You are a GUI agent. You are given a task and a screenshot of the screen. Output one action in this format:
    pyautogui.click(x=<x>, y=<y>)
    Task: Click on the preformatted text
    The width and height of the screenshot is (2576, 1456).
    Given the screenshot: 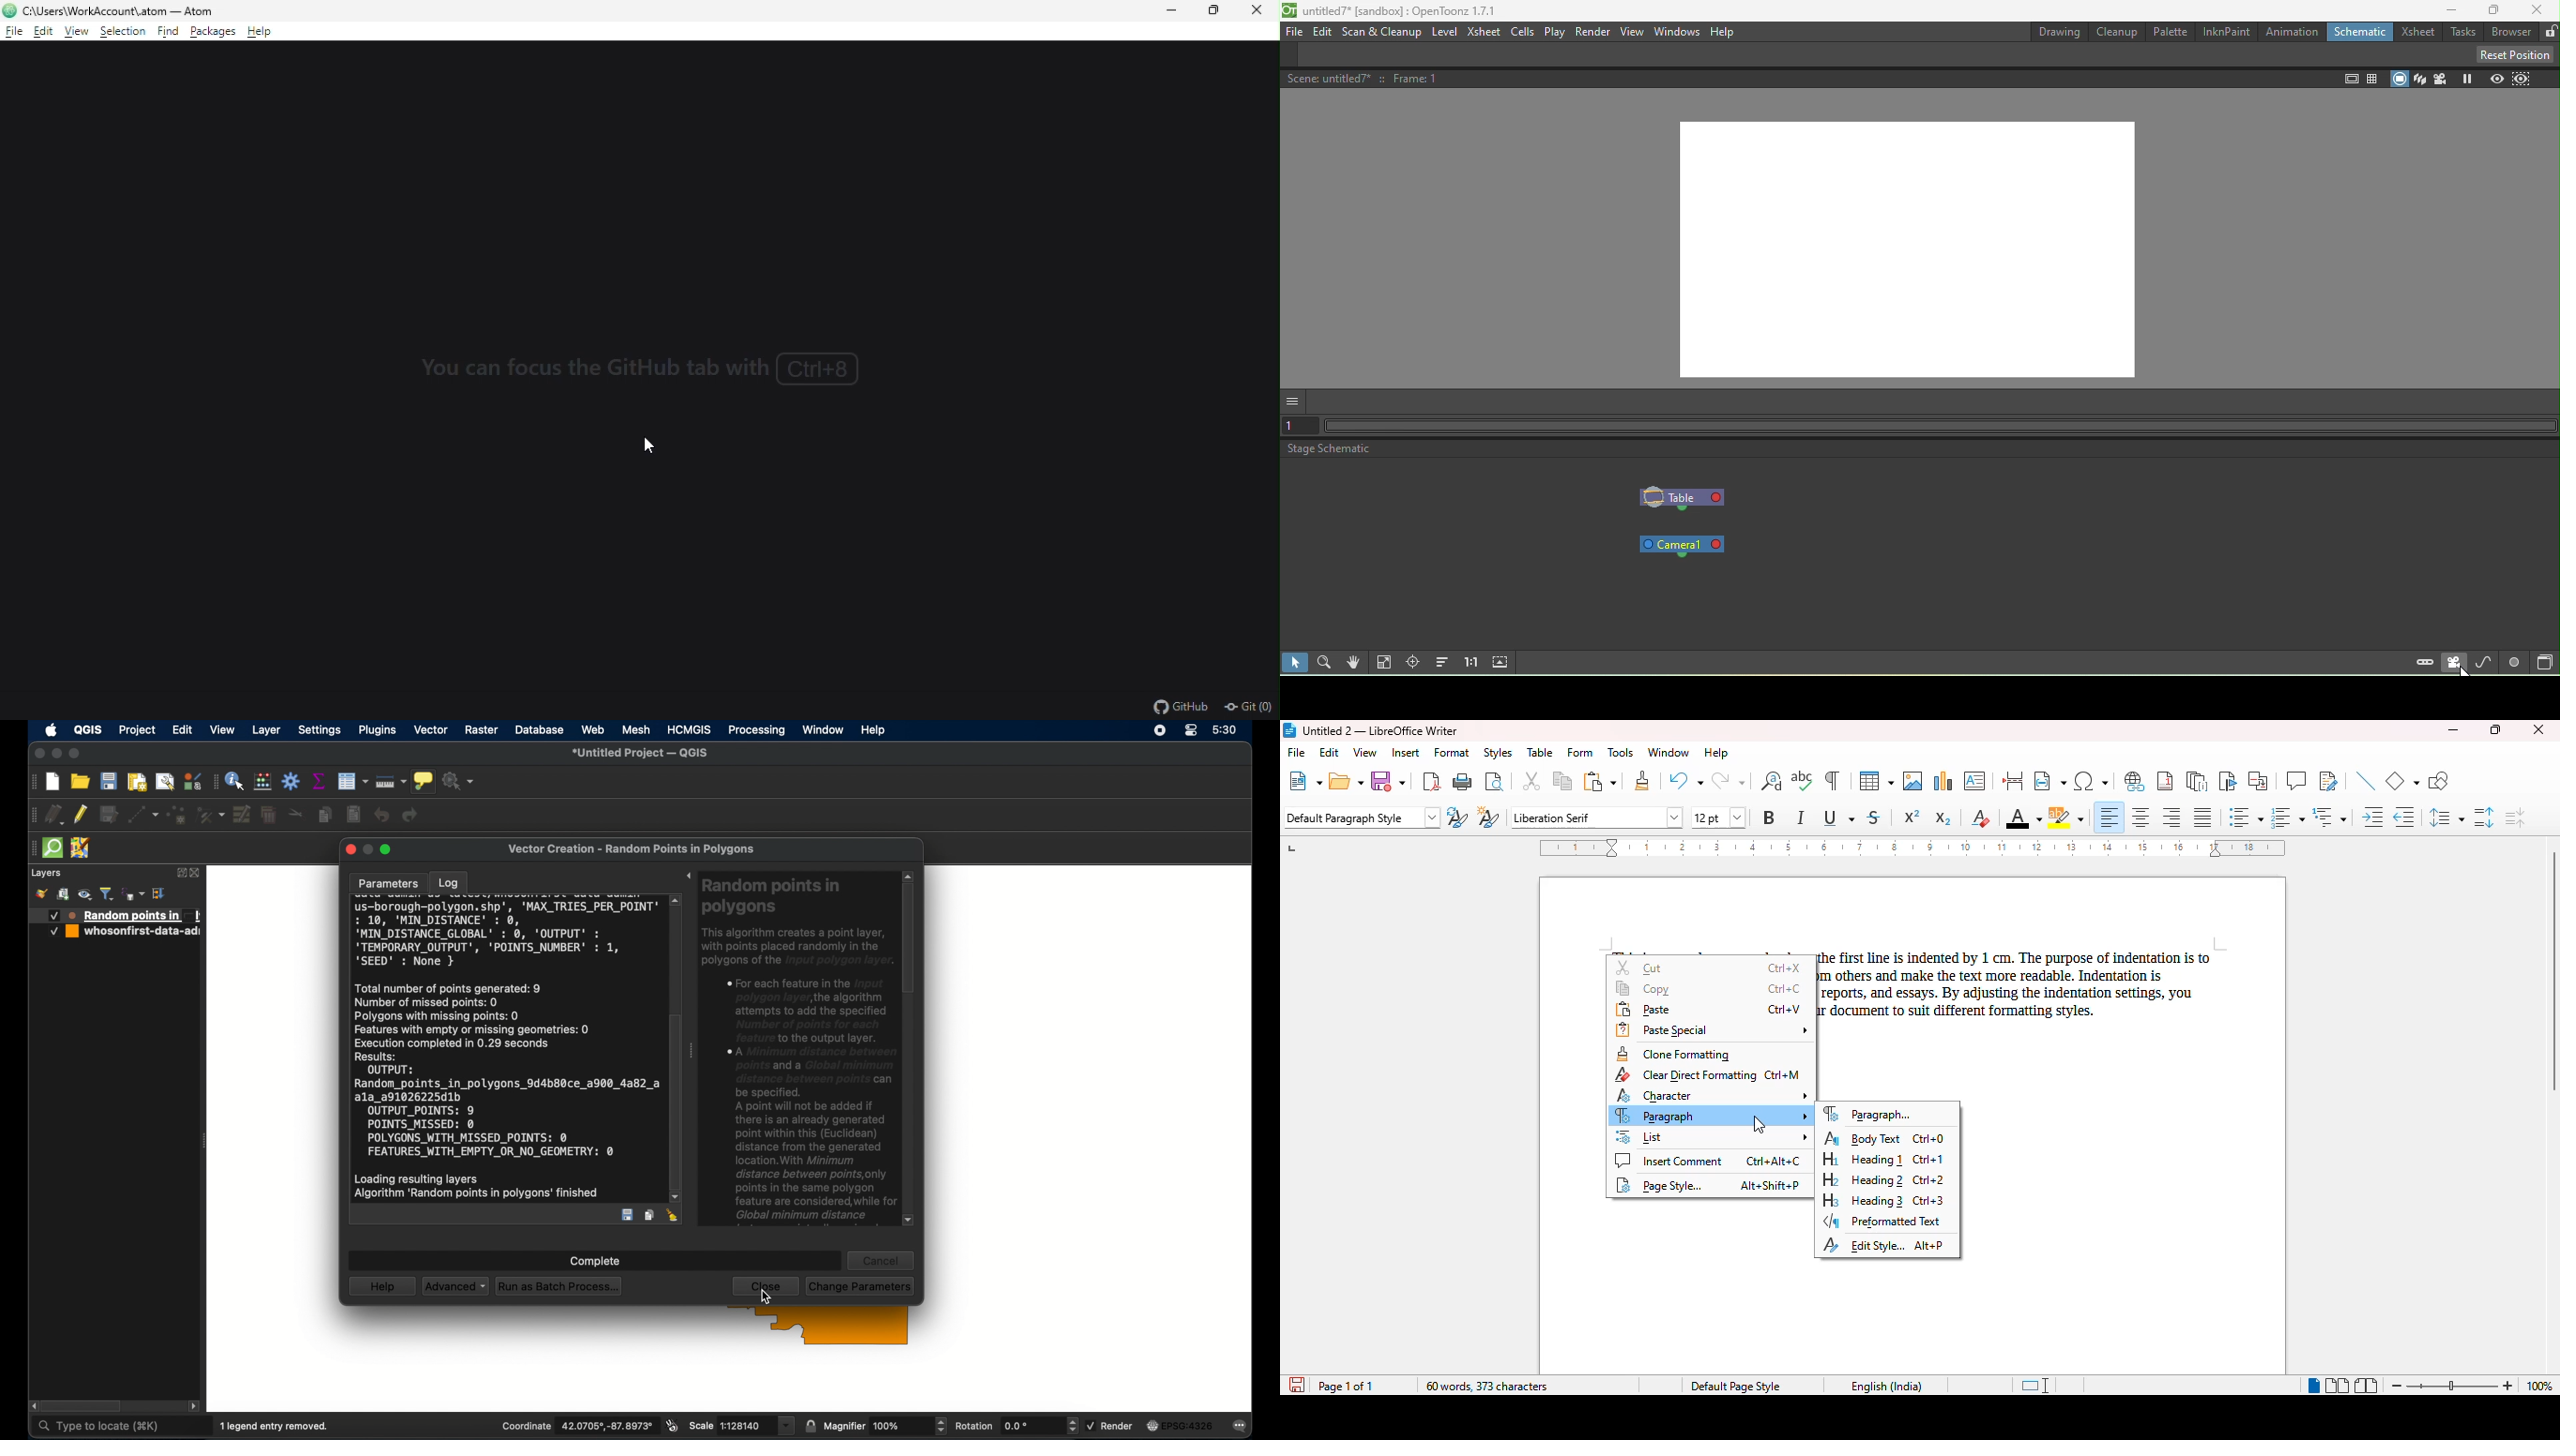 What is the action you would take?
    pyautogui.click(x=1883, y=1223)
    